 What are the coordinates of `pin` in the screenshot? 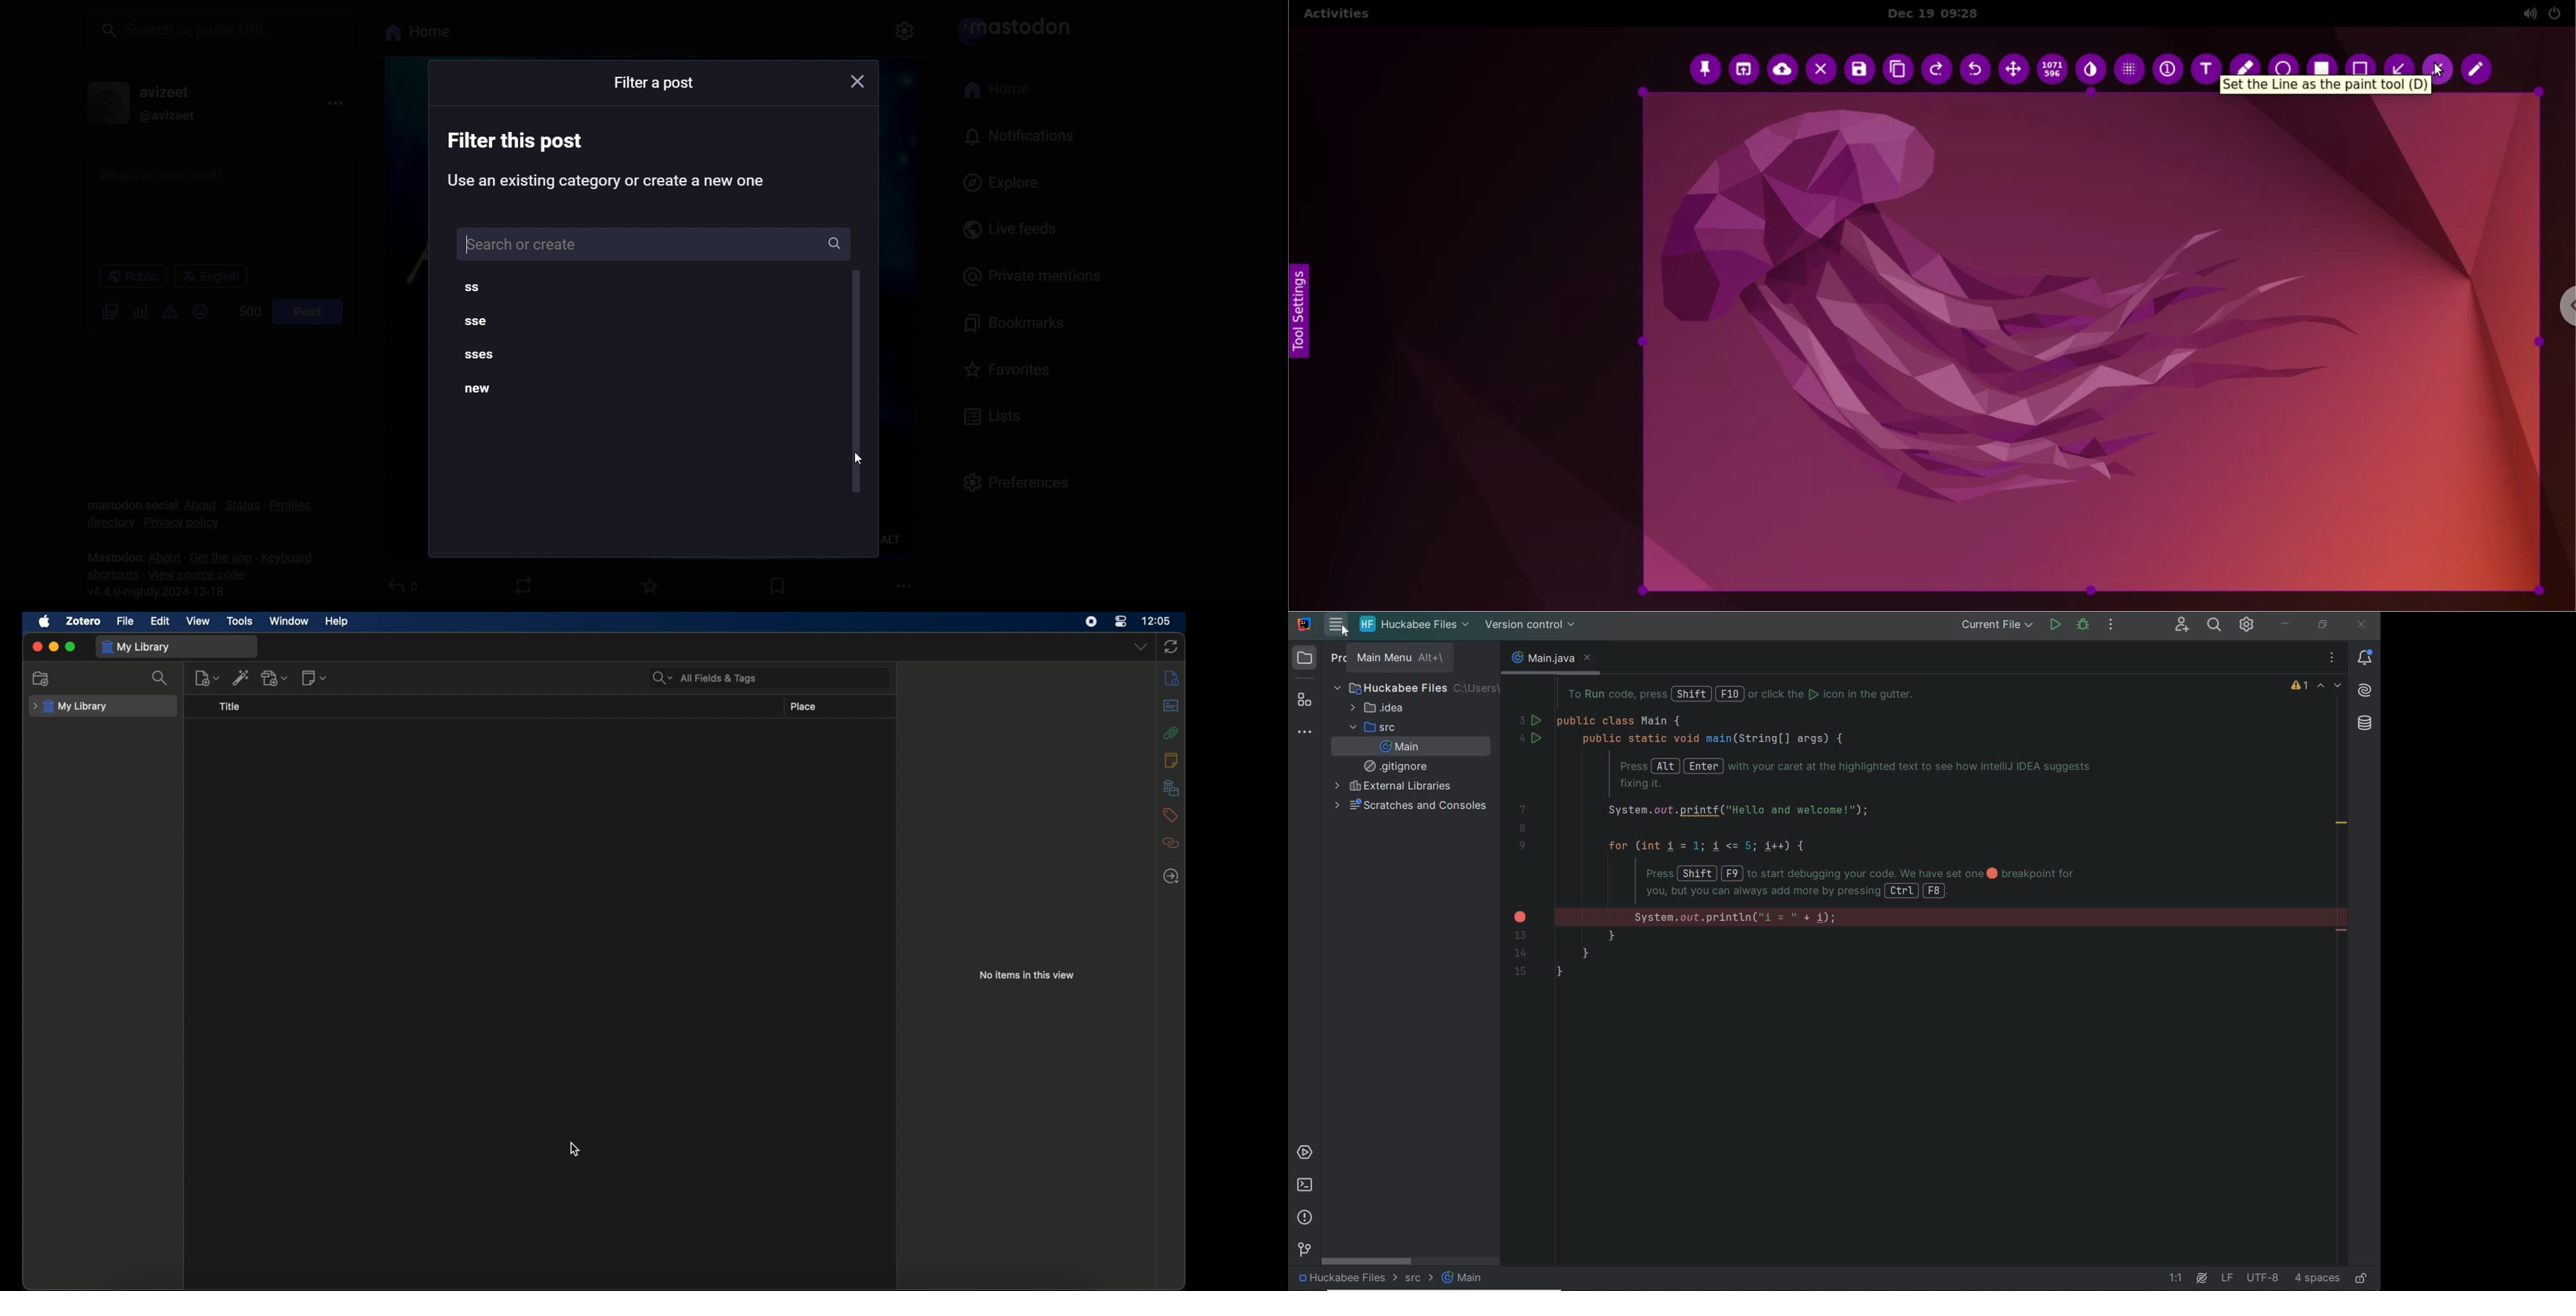 It's located at (1706, 70).